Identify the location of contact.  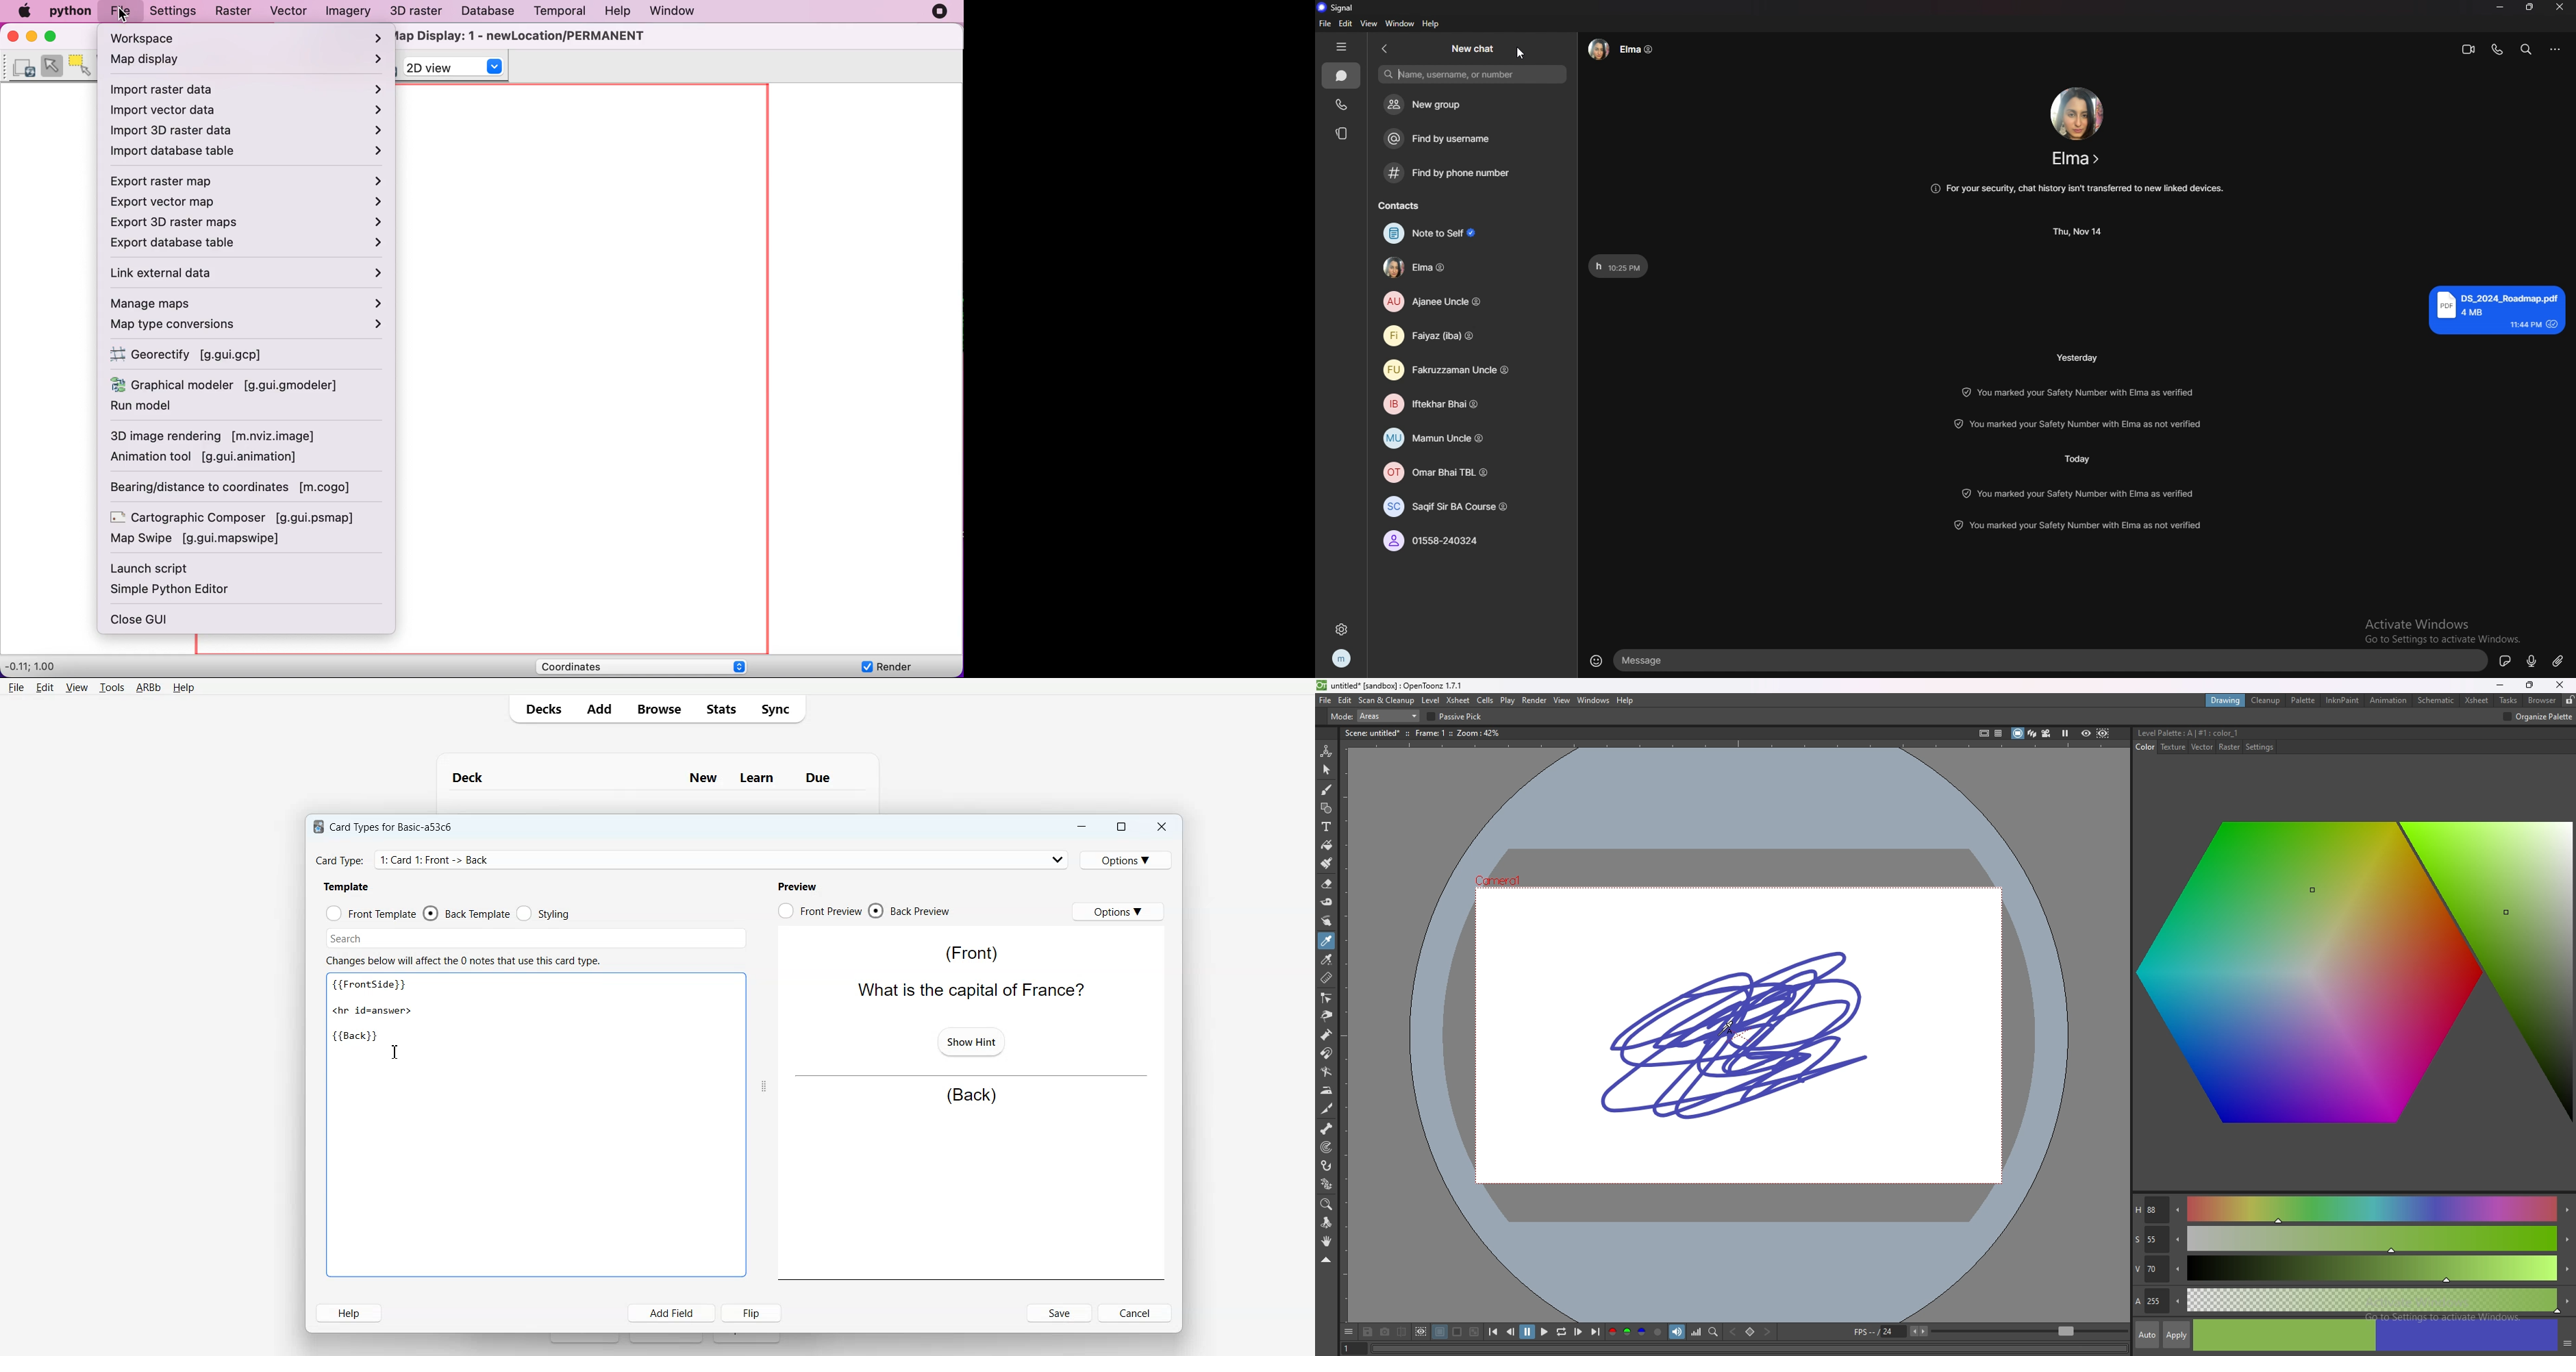
(1439, 440).